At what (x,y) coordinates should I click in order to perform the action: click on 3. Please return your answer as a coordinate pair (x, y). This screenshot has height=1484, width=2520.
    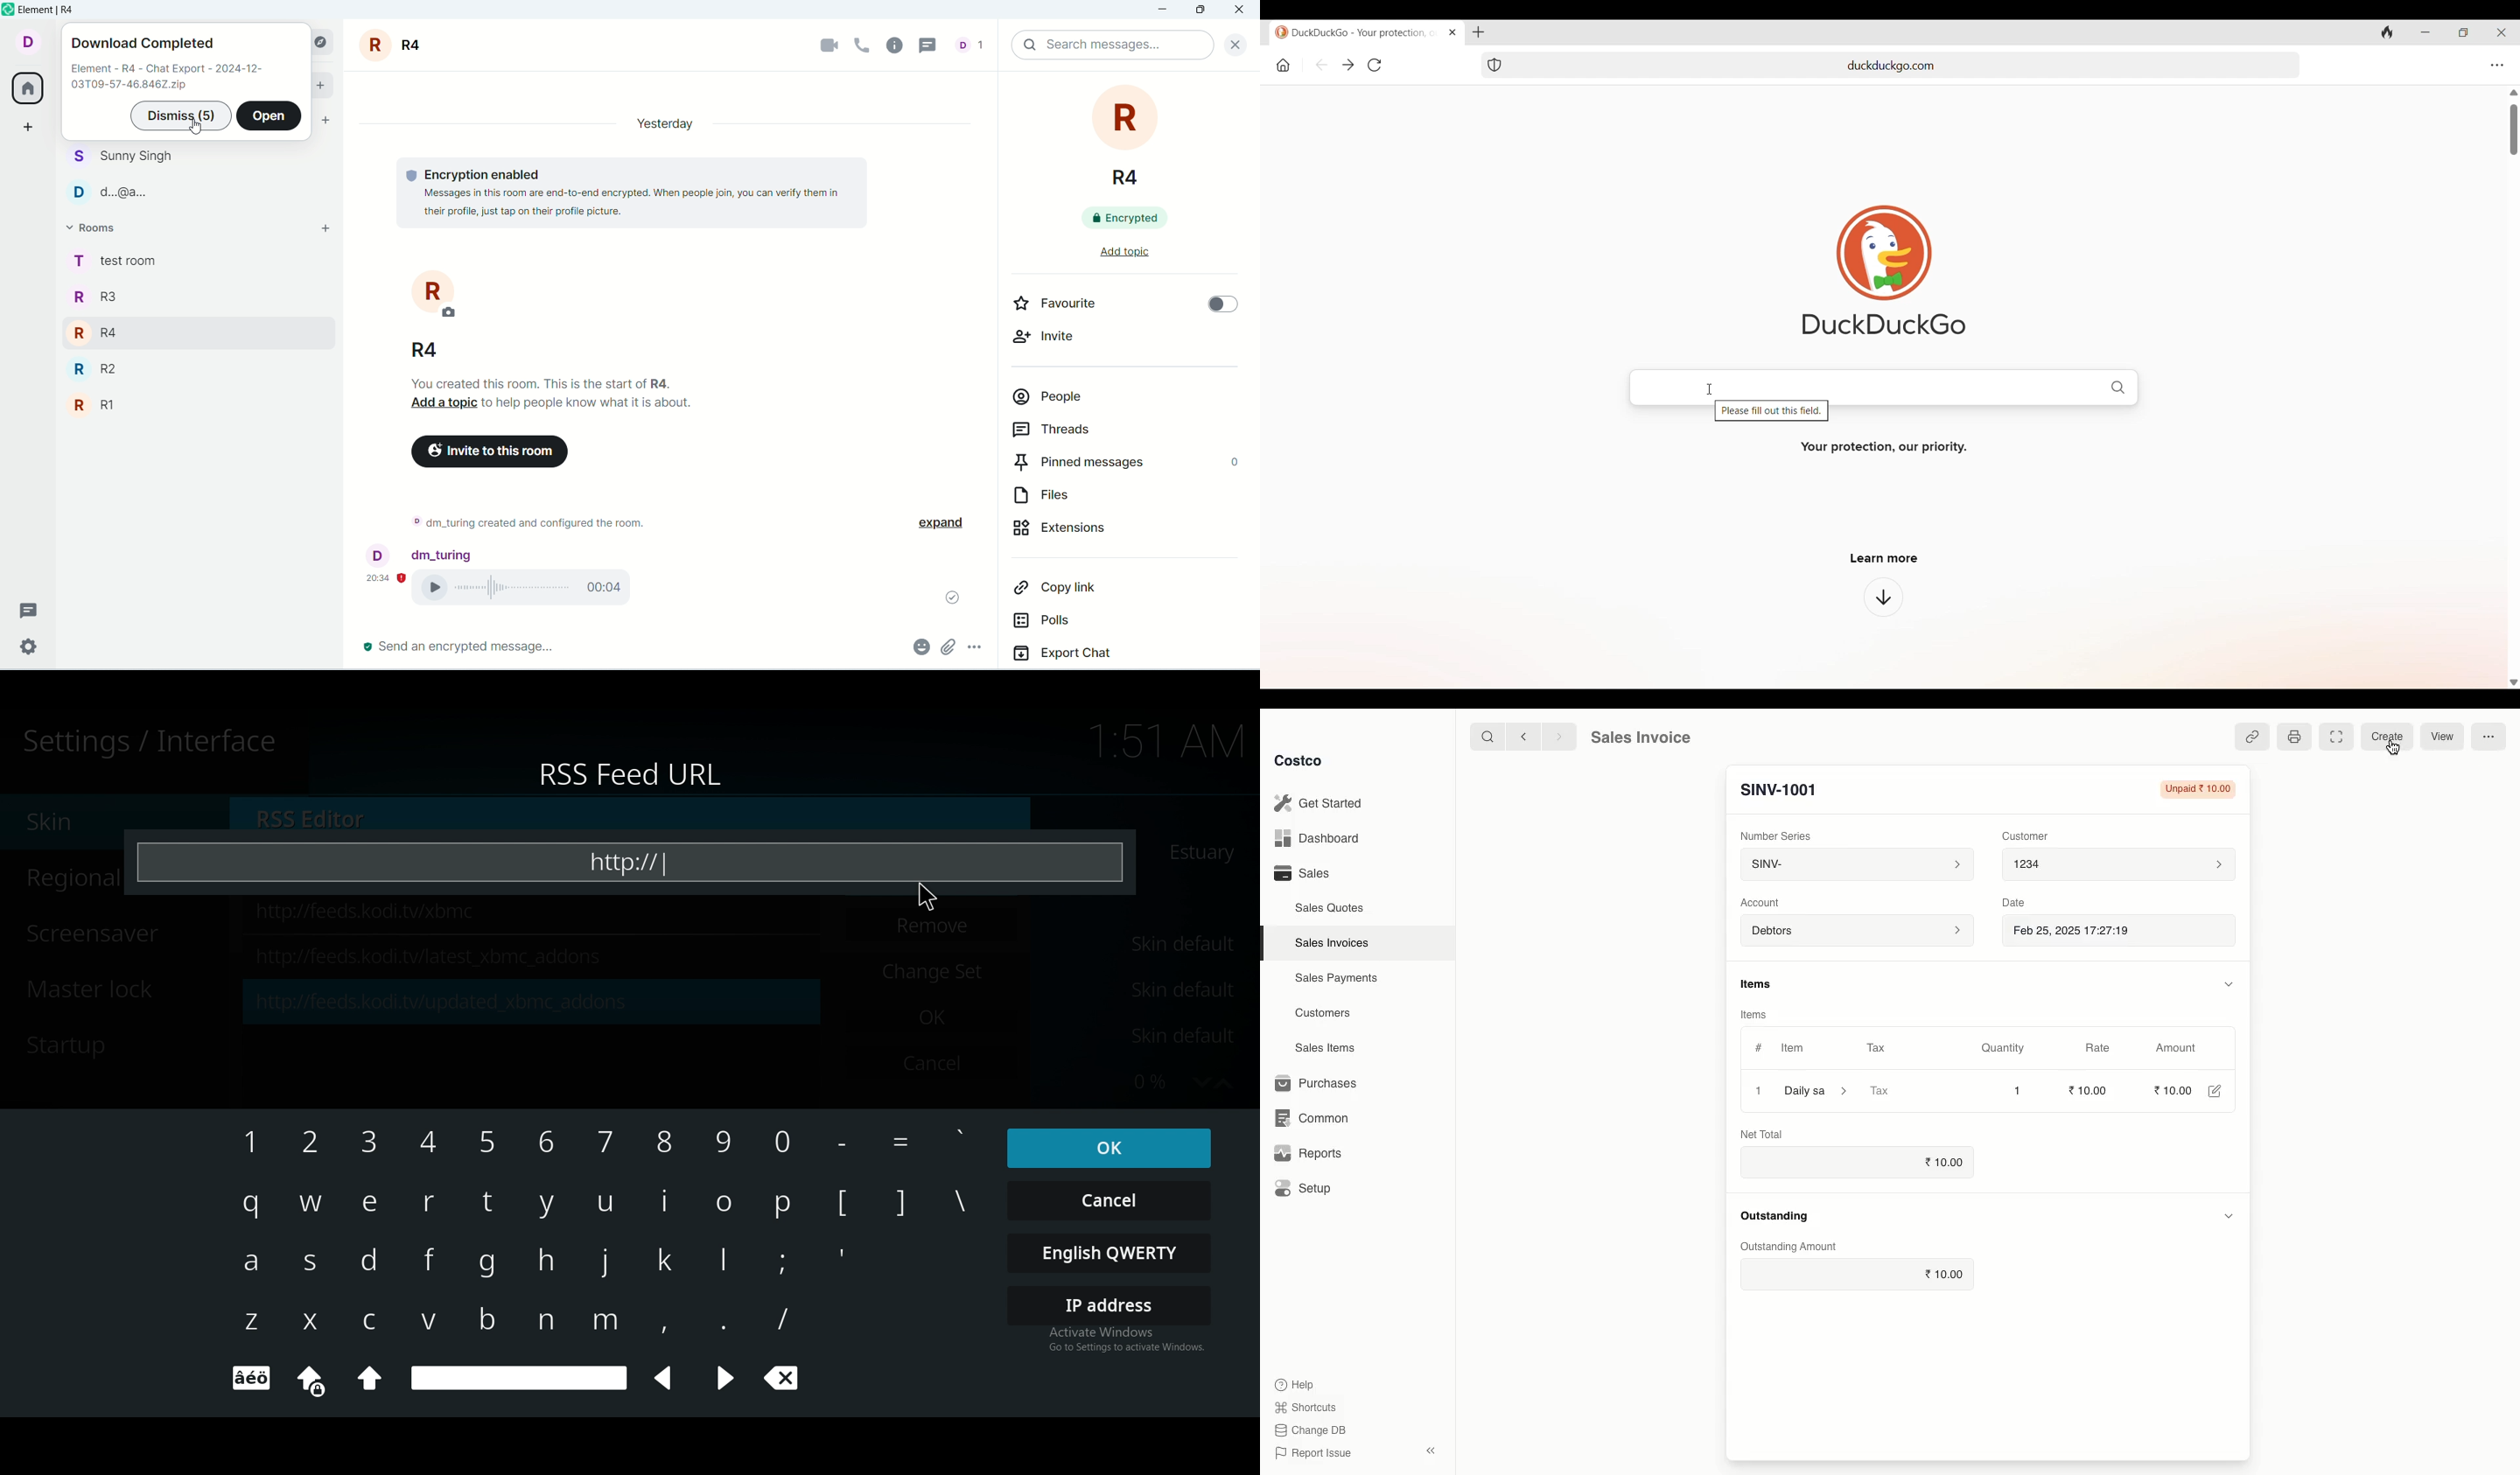
    Looking at the image, I should click on (377, 1144).